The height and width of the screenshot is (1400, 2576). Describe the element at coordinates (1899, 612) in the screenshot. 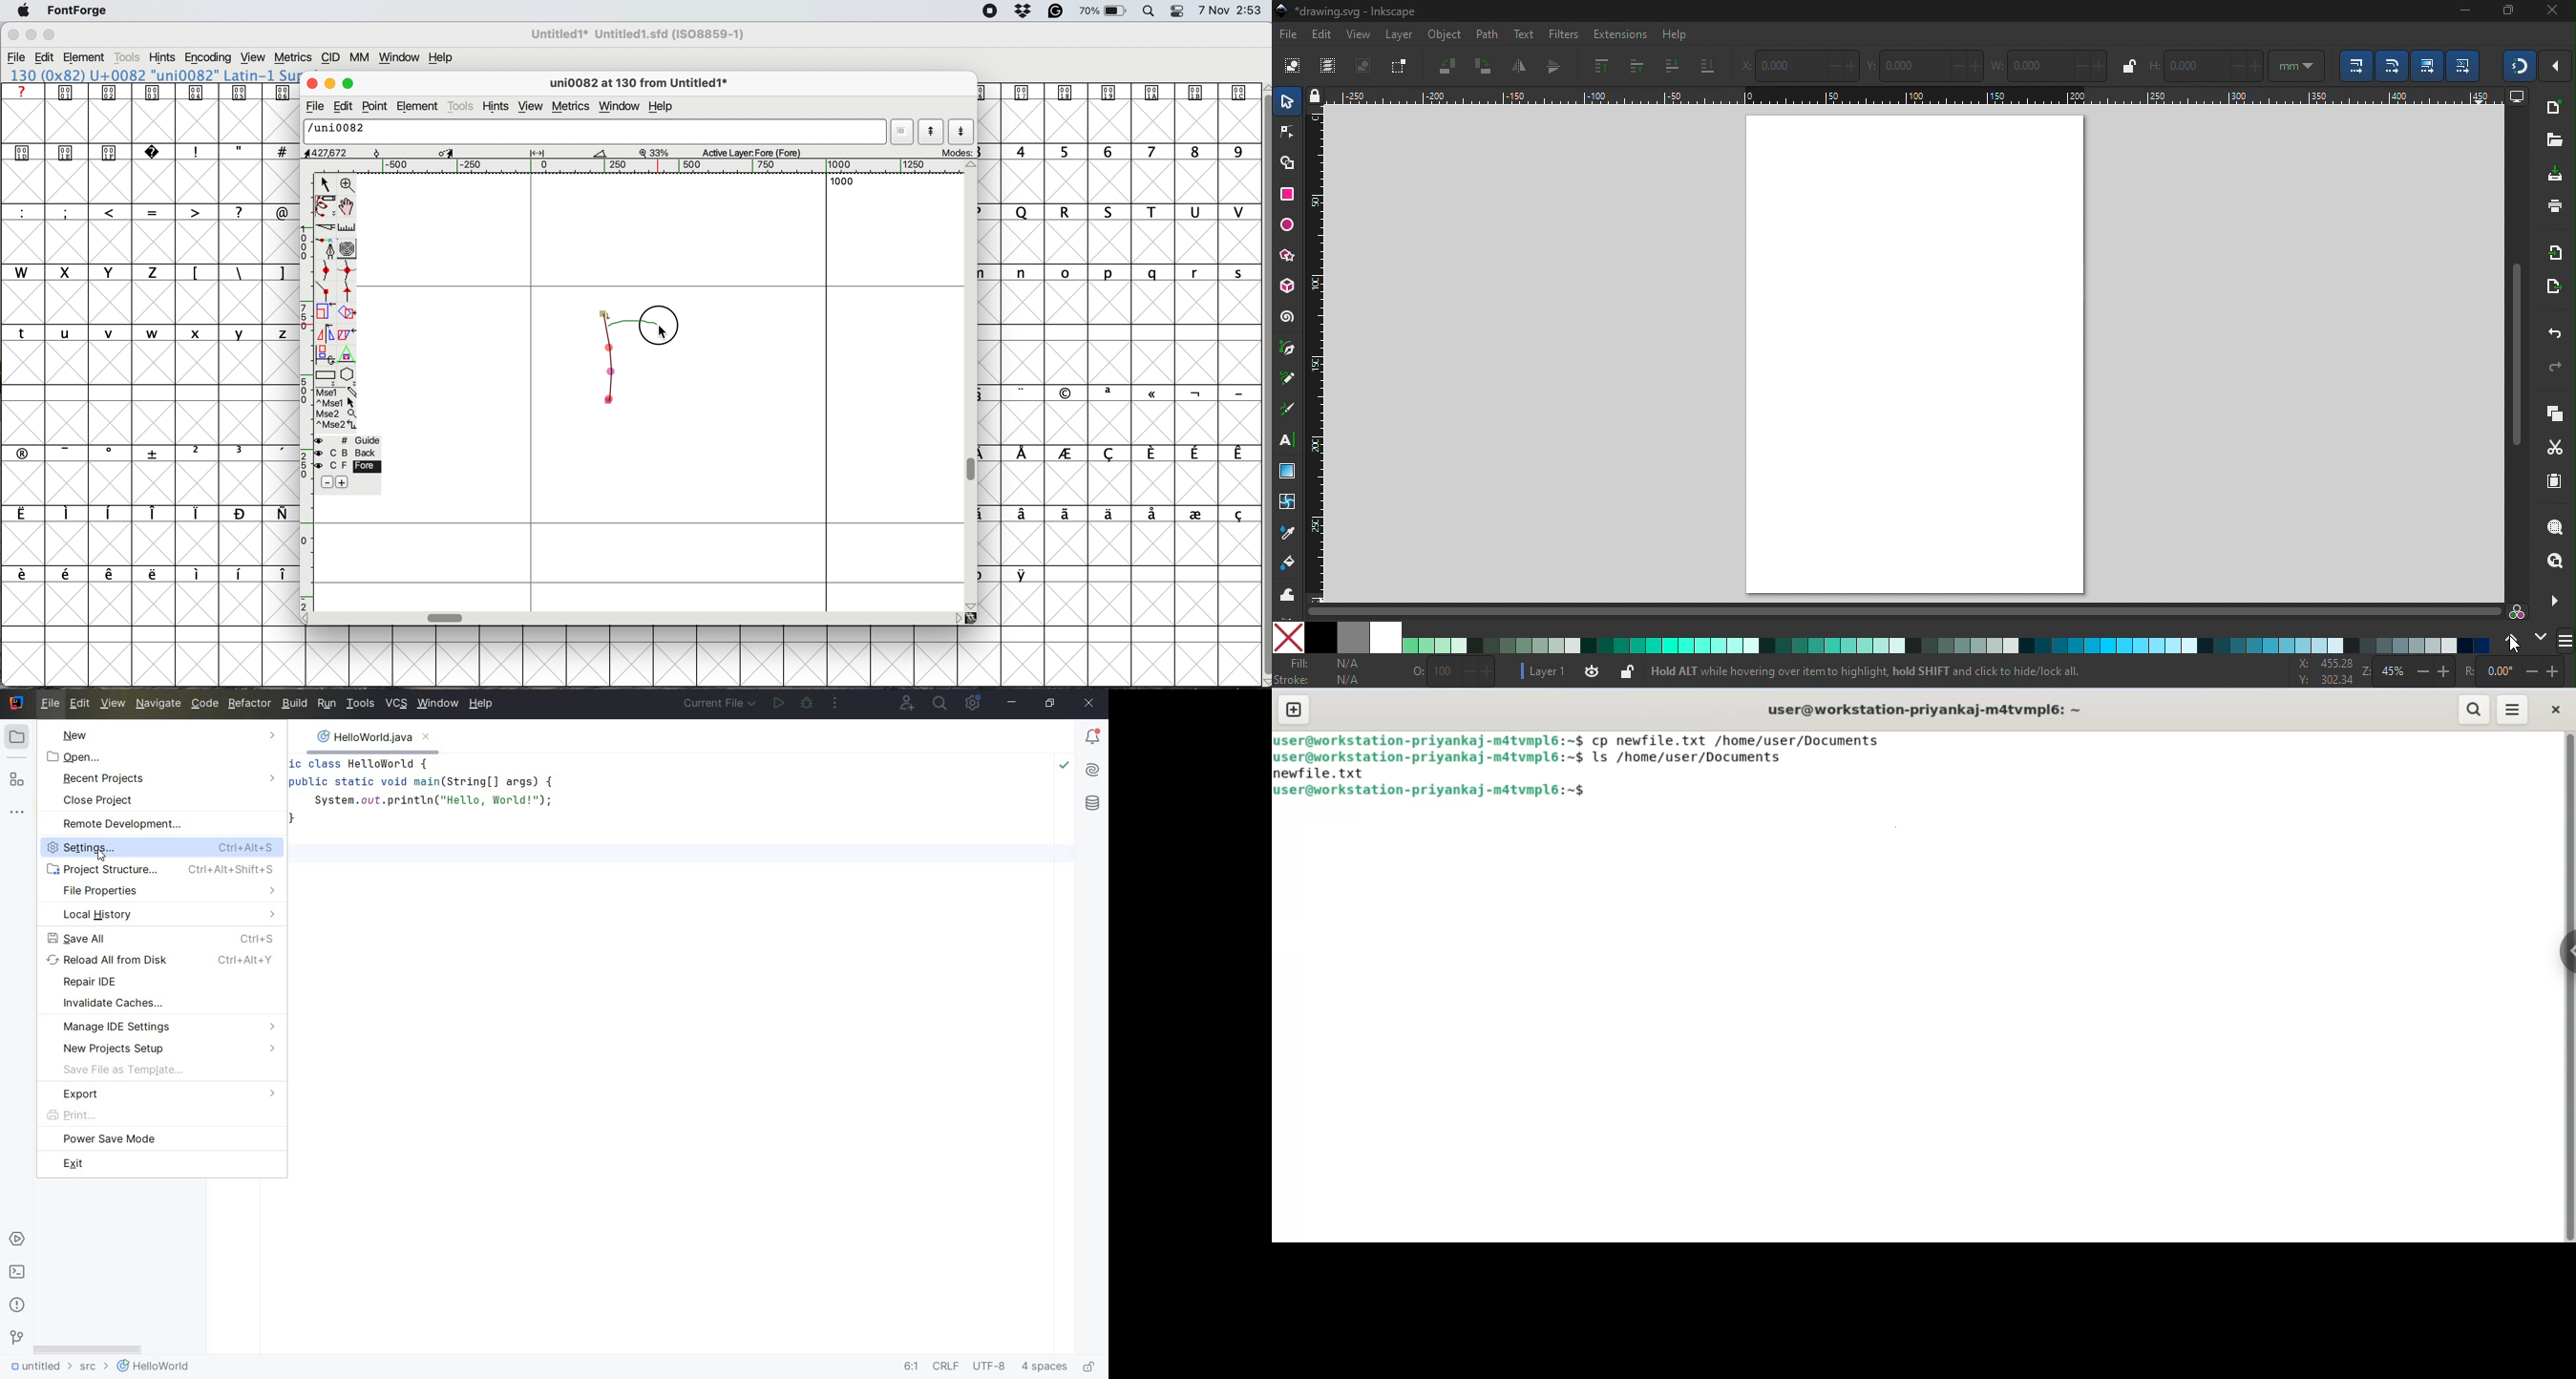

I see `horizontal scroll bar` at that location.